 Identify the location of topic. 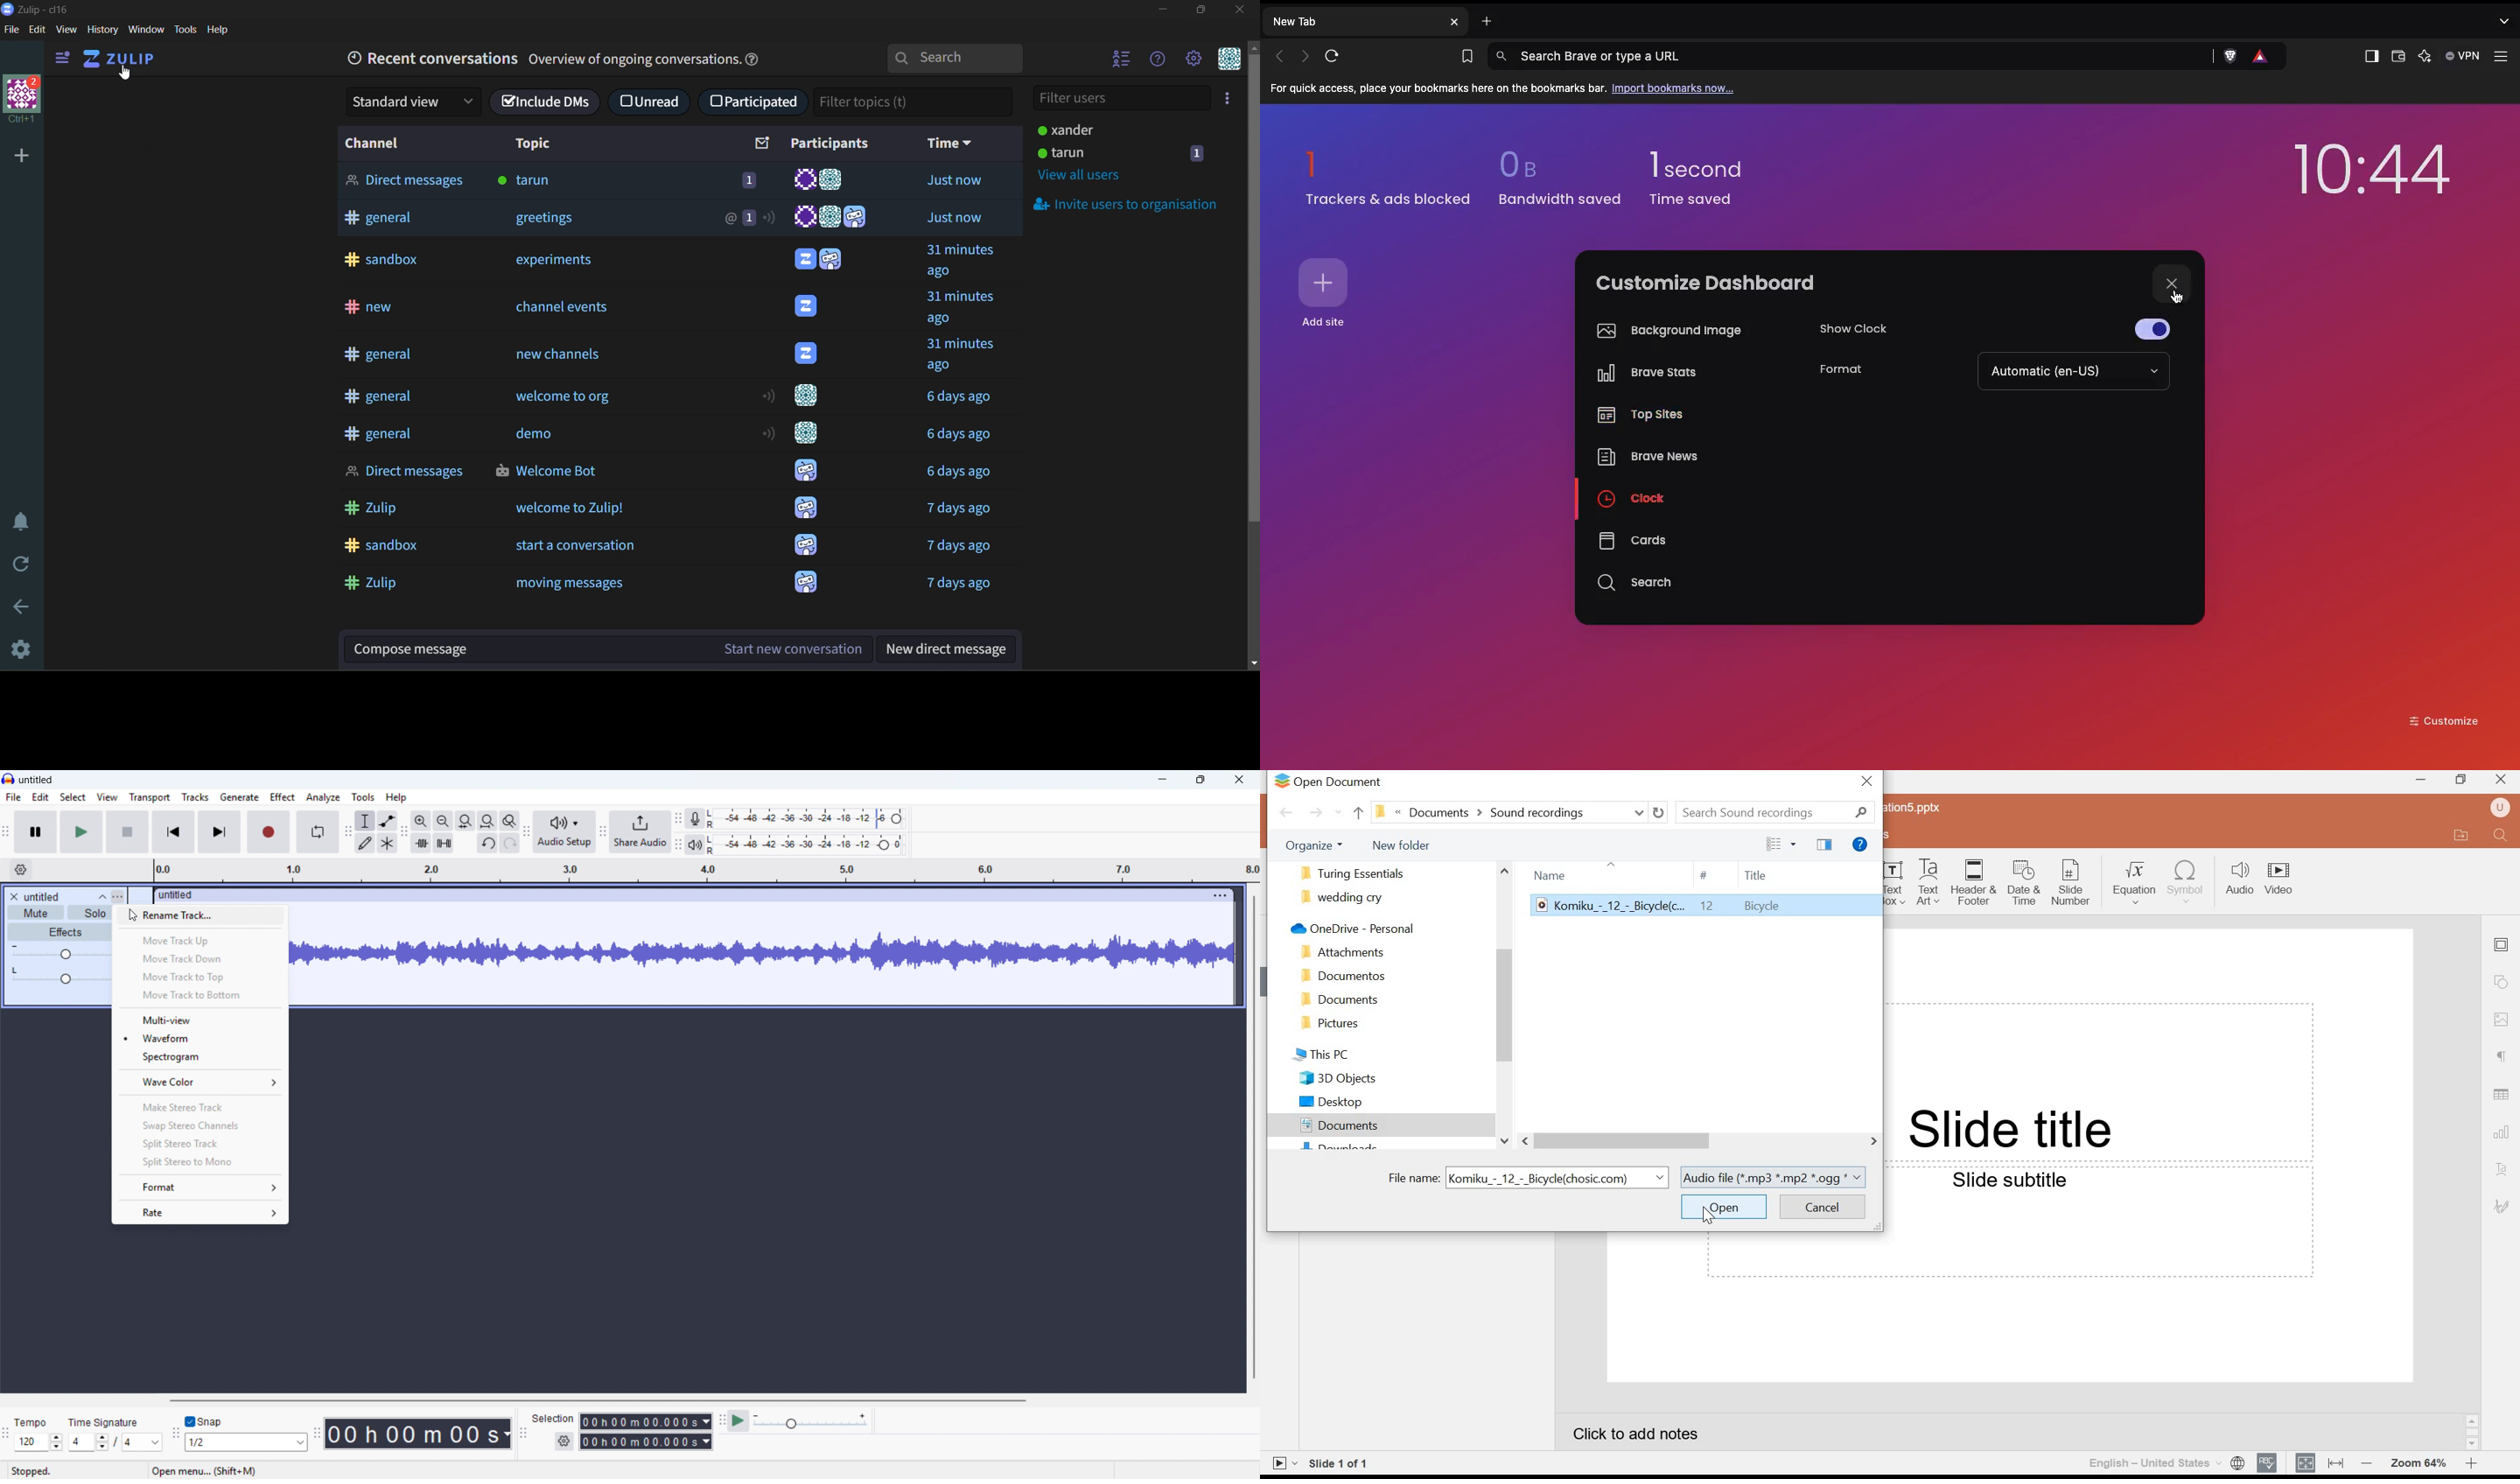
(548, 141).